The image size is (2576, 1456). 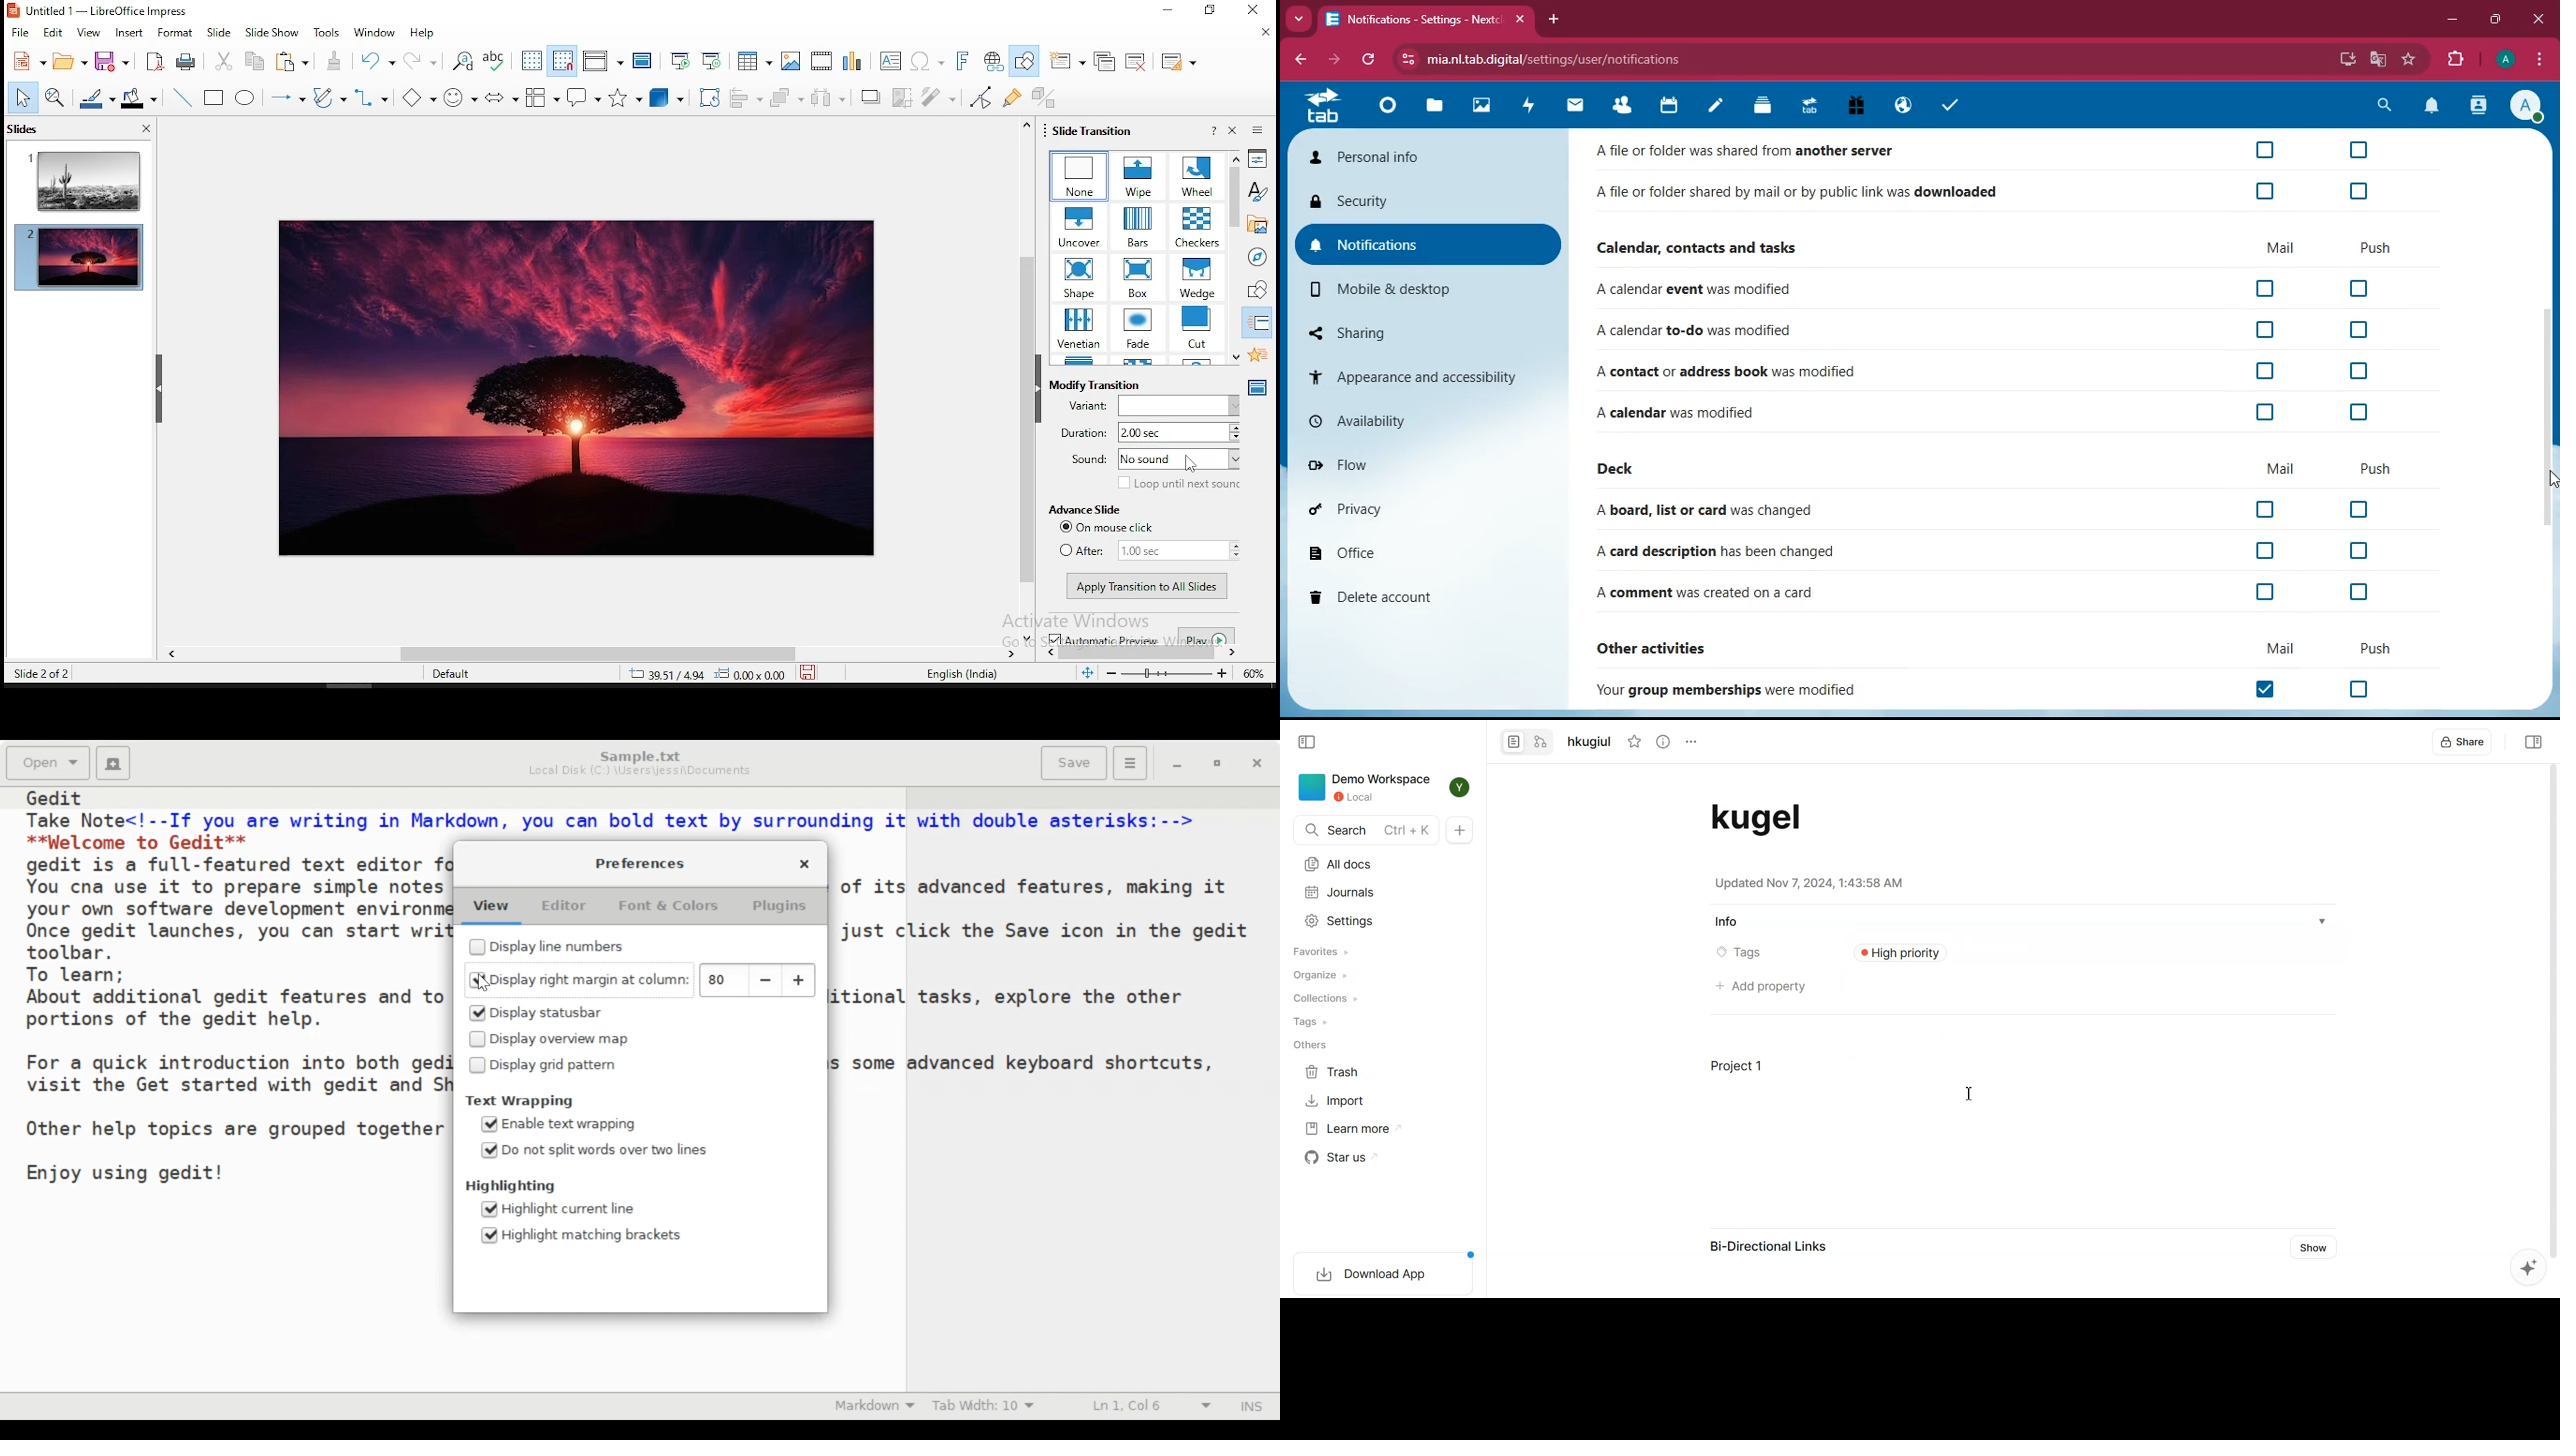 I want to click on off, so click(x=2357, y=414).